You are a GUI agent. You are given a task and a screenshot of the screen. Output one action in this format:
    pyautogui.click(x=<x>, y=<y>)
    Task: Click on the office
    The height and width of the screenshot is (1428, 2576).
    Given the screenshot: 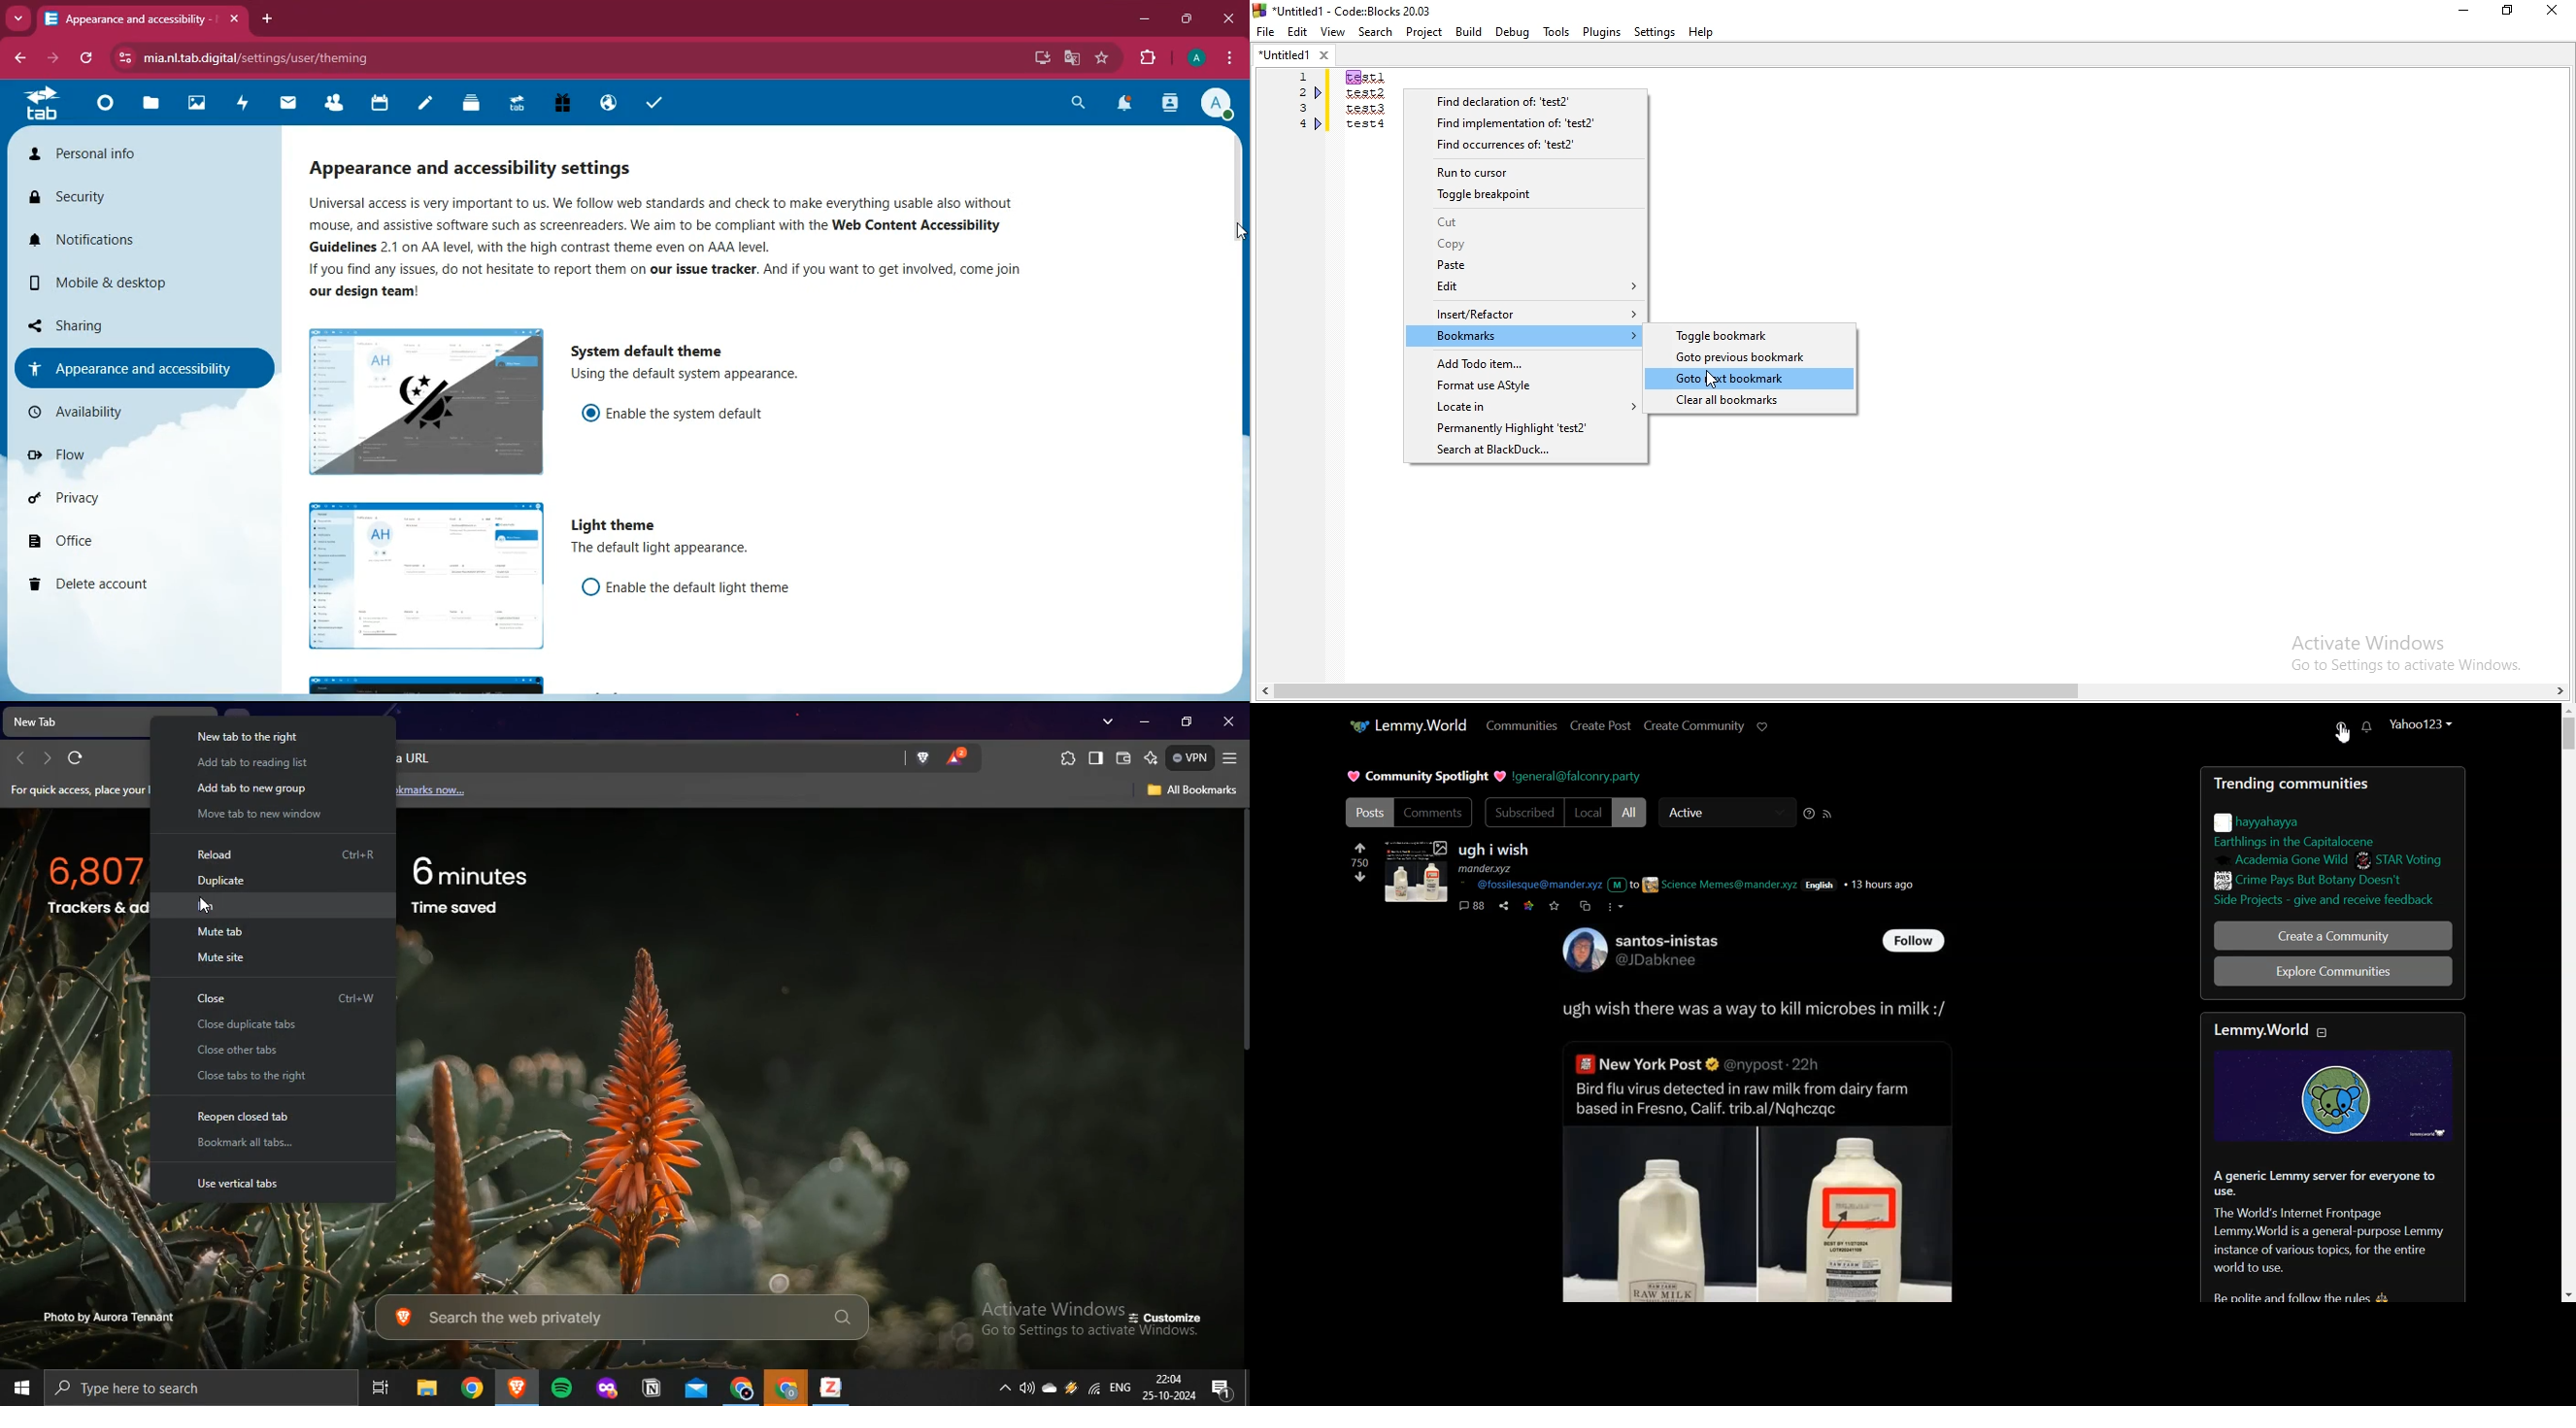 What is the action you would take?
    pyautogui.click(x=92, y=541)
    